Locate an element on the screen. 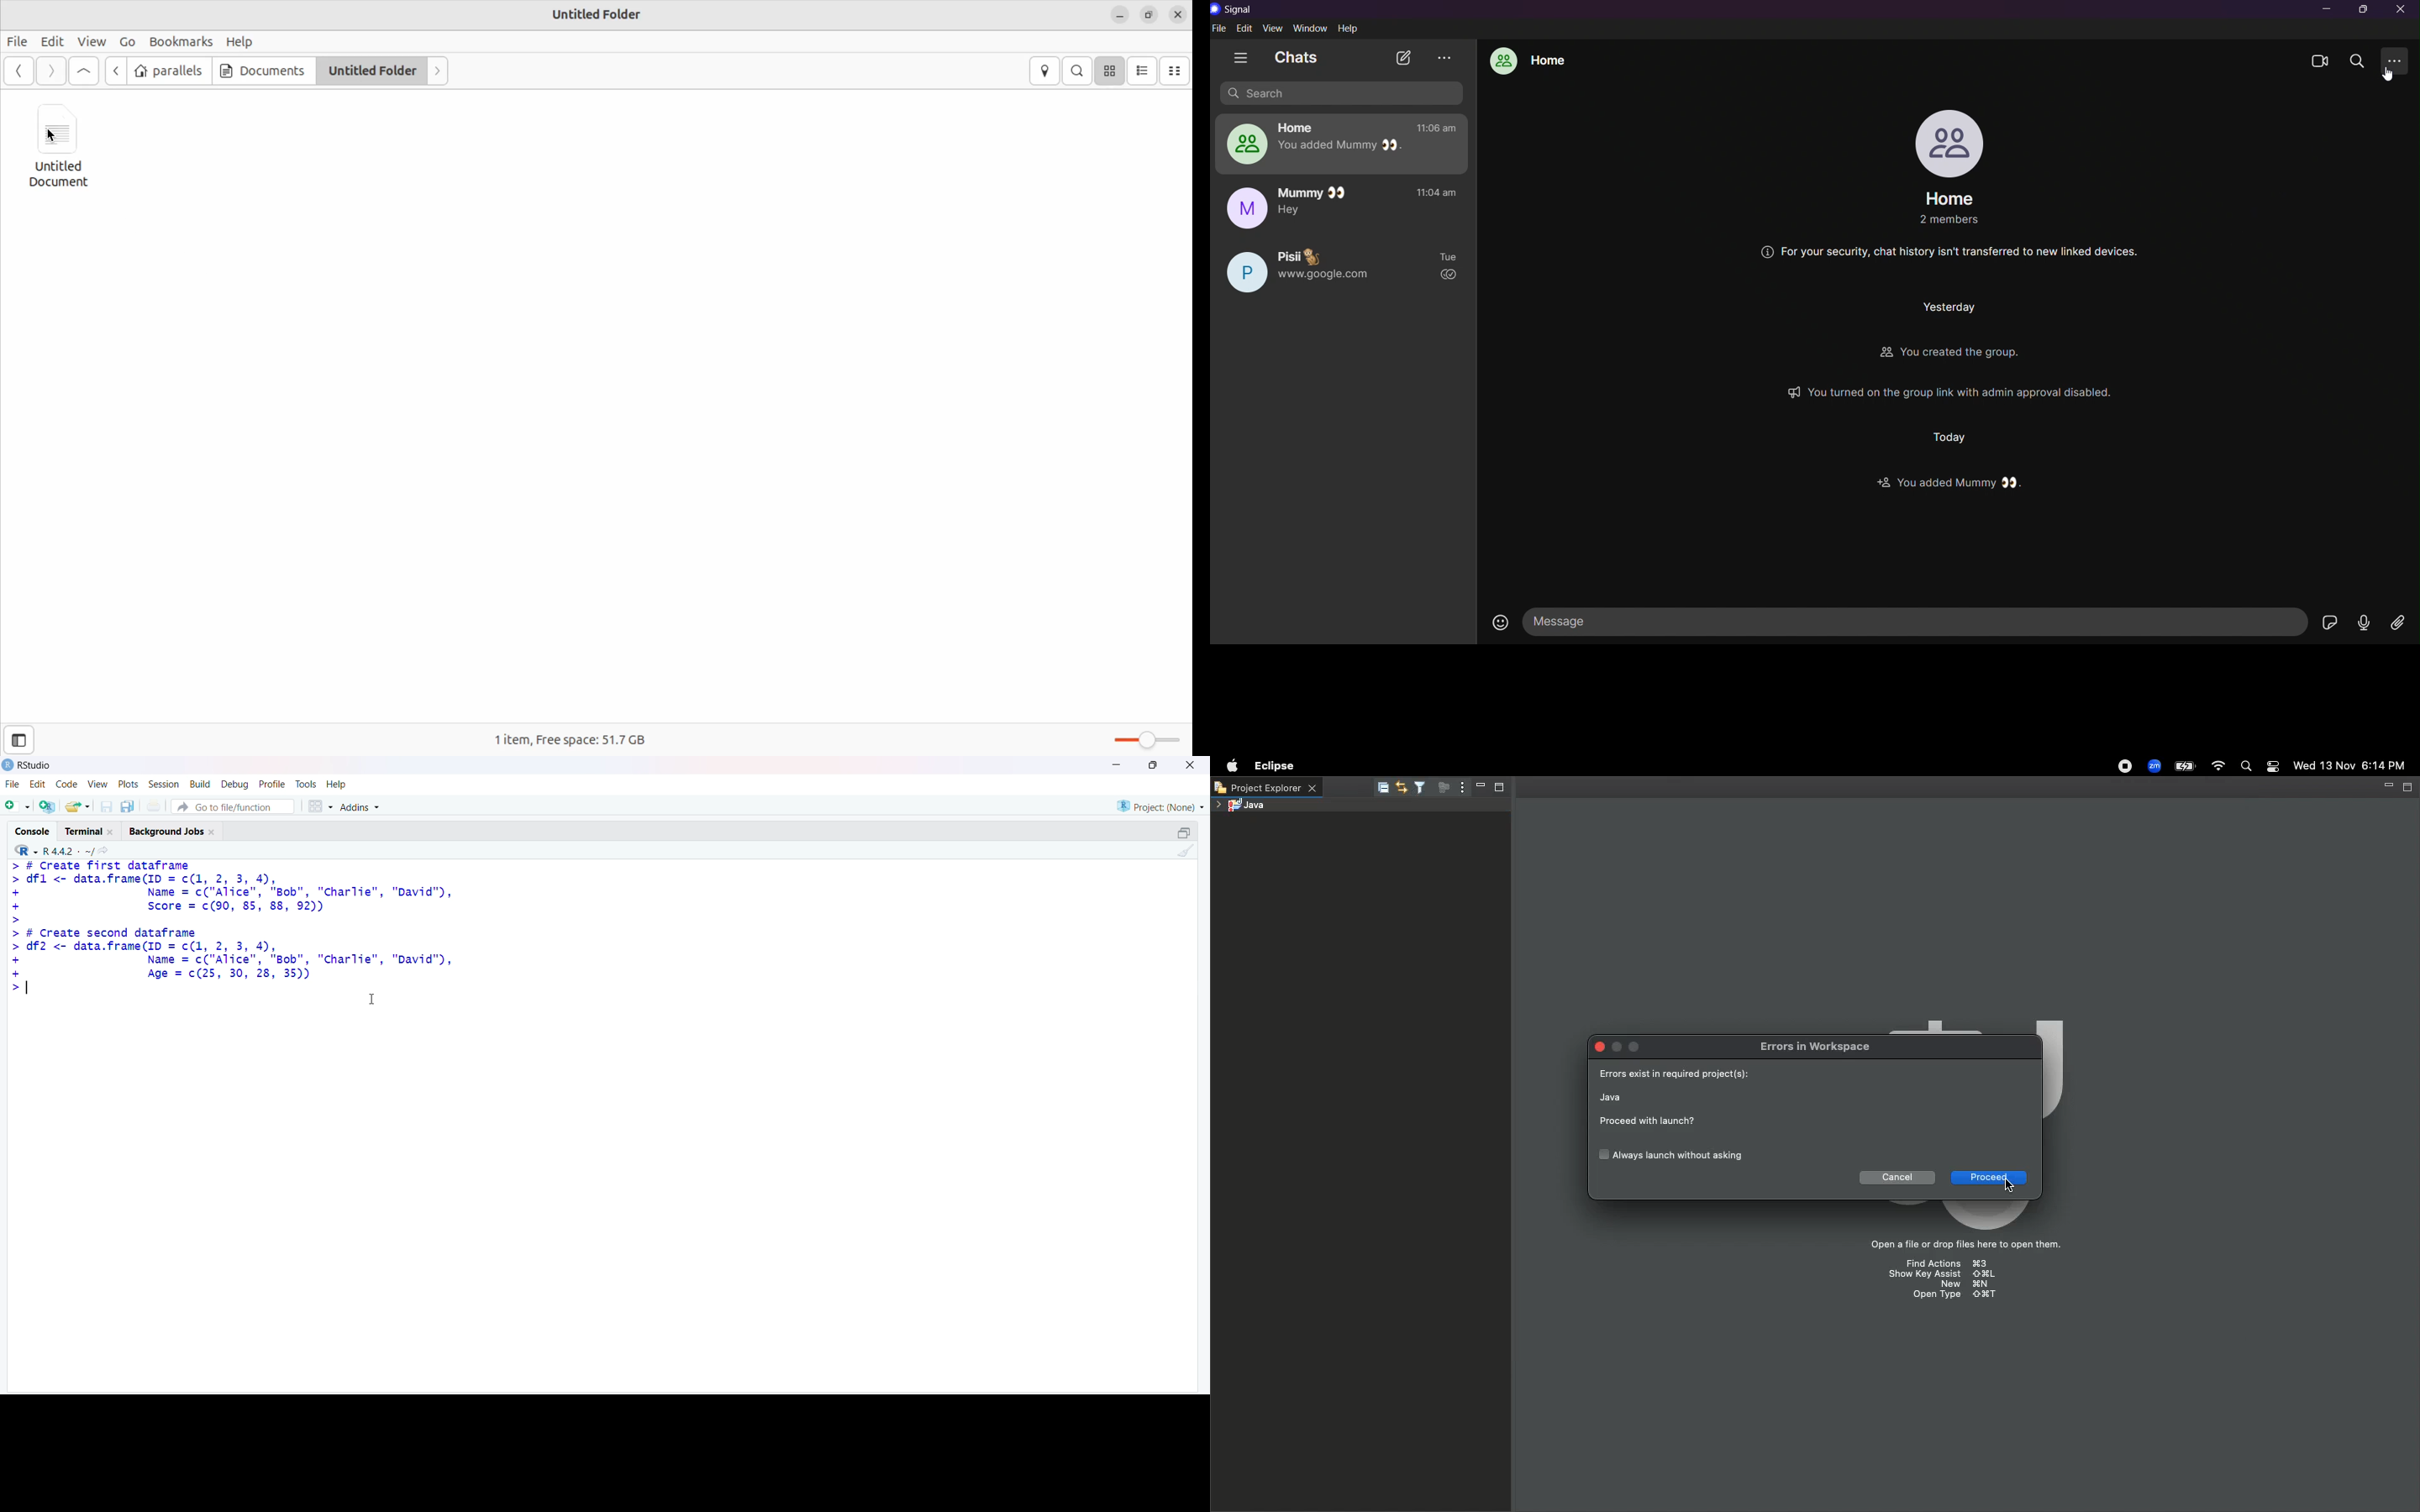 This screenshot has width=2436, height=1512. close is located at coordinates (112, 832).